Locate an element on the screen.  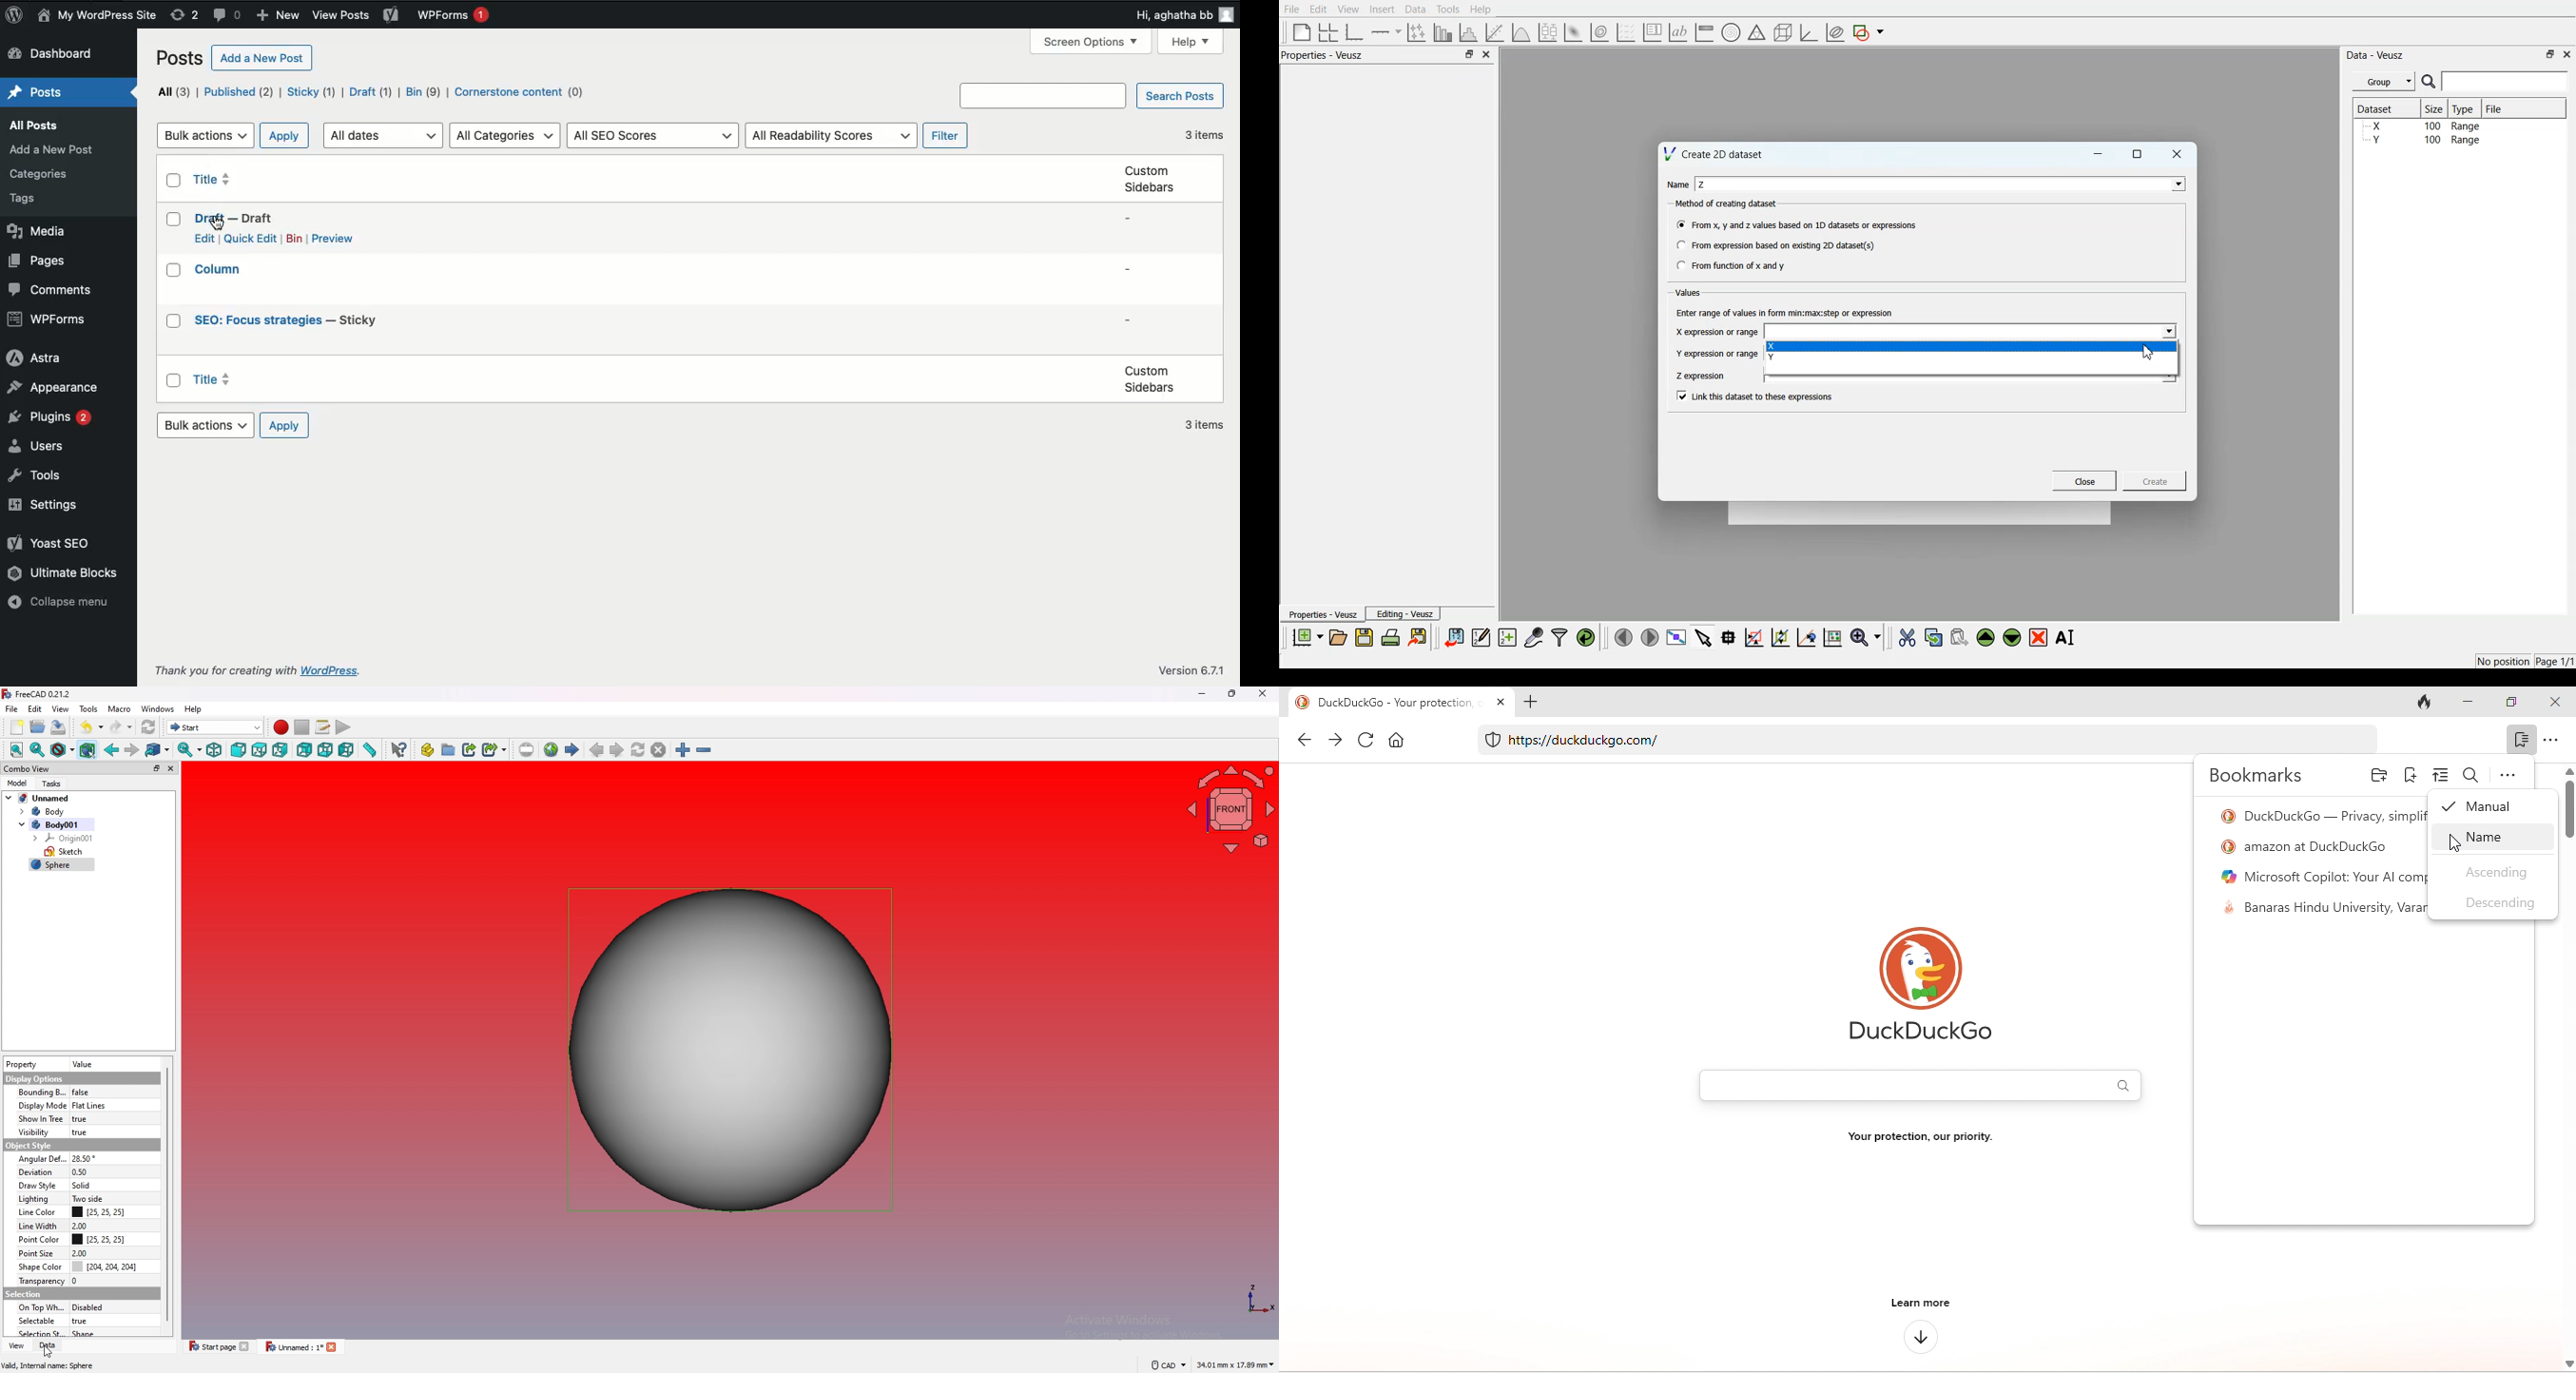
cursor is located at coordinates (49, 1352).